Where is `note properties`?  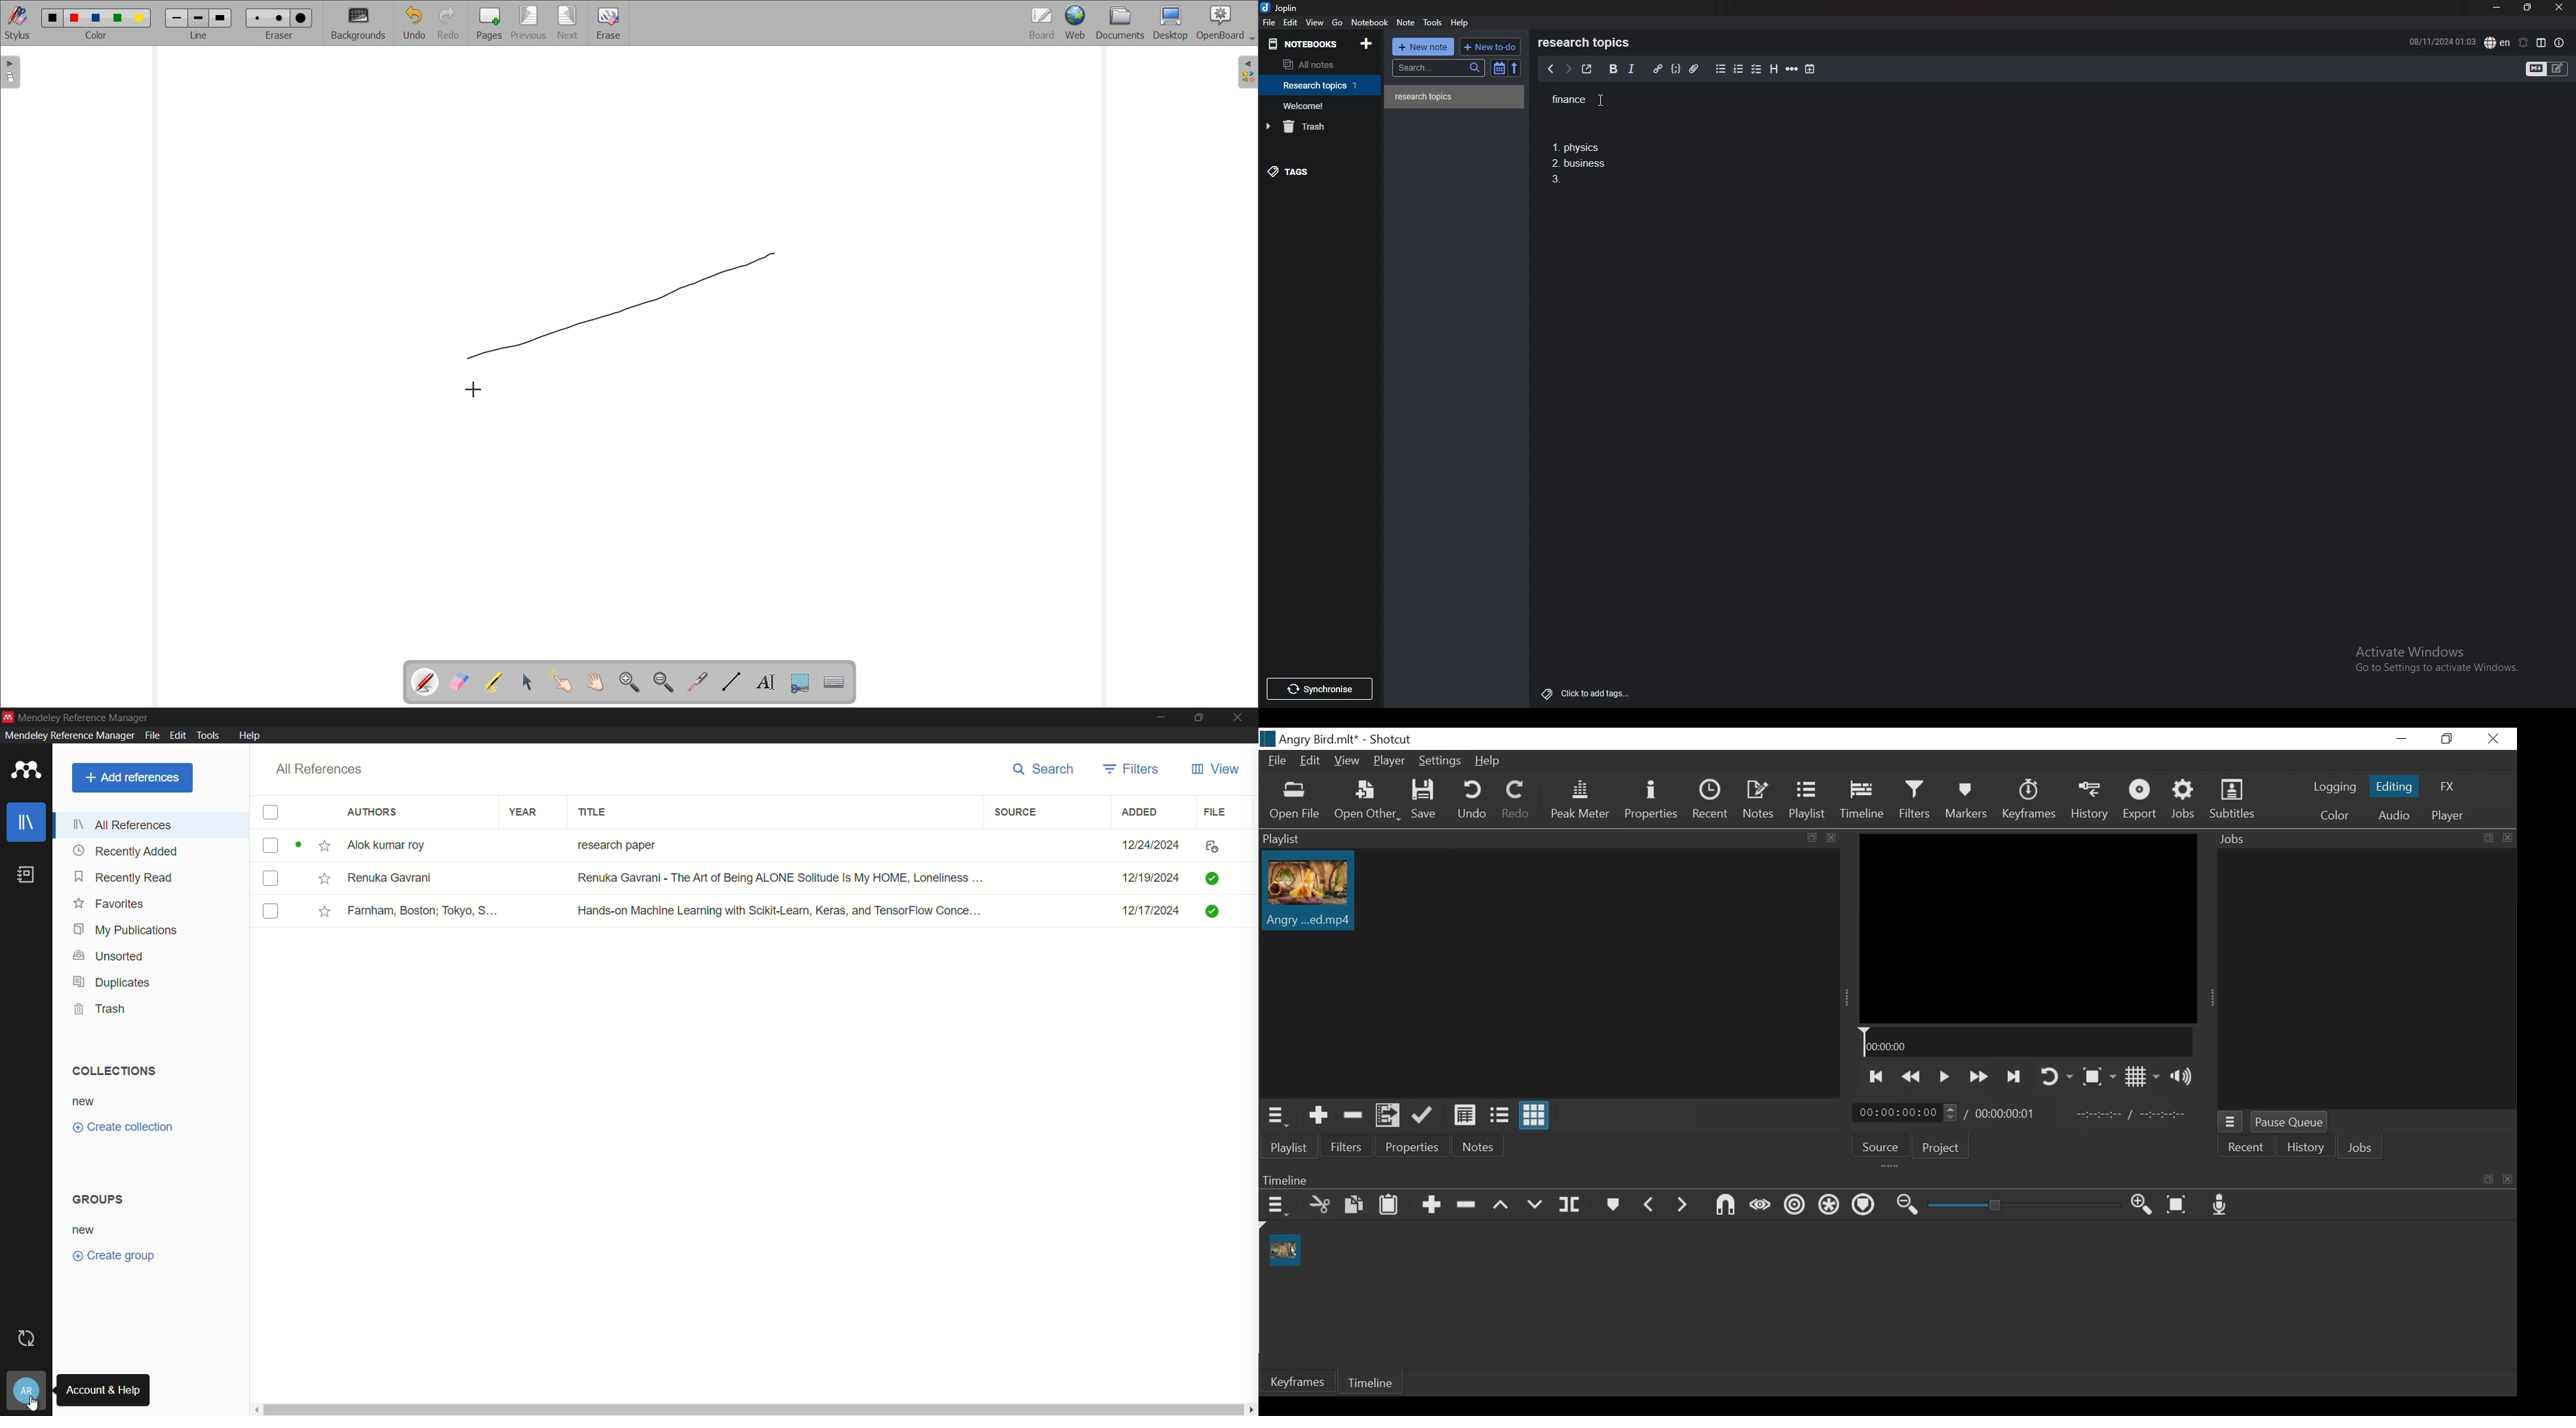
note properties is located at coordinates (2560, 43).